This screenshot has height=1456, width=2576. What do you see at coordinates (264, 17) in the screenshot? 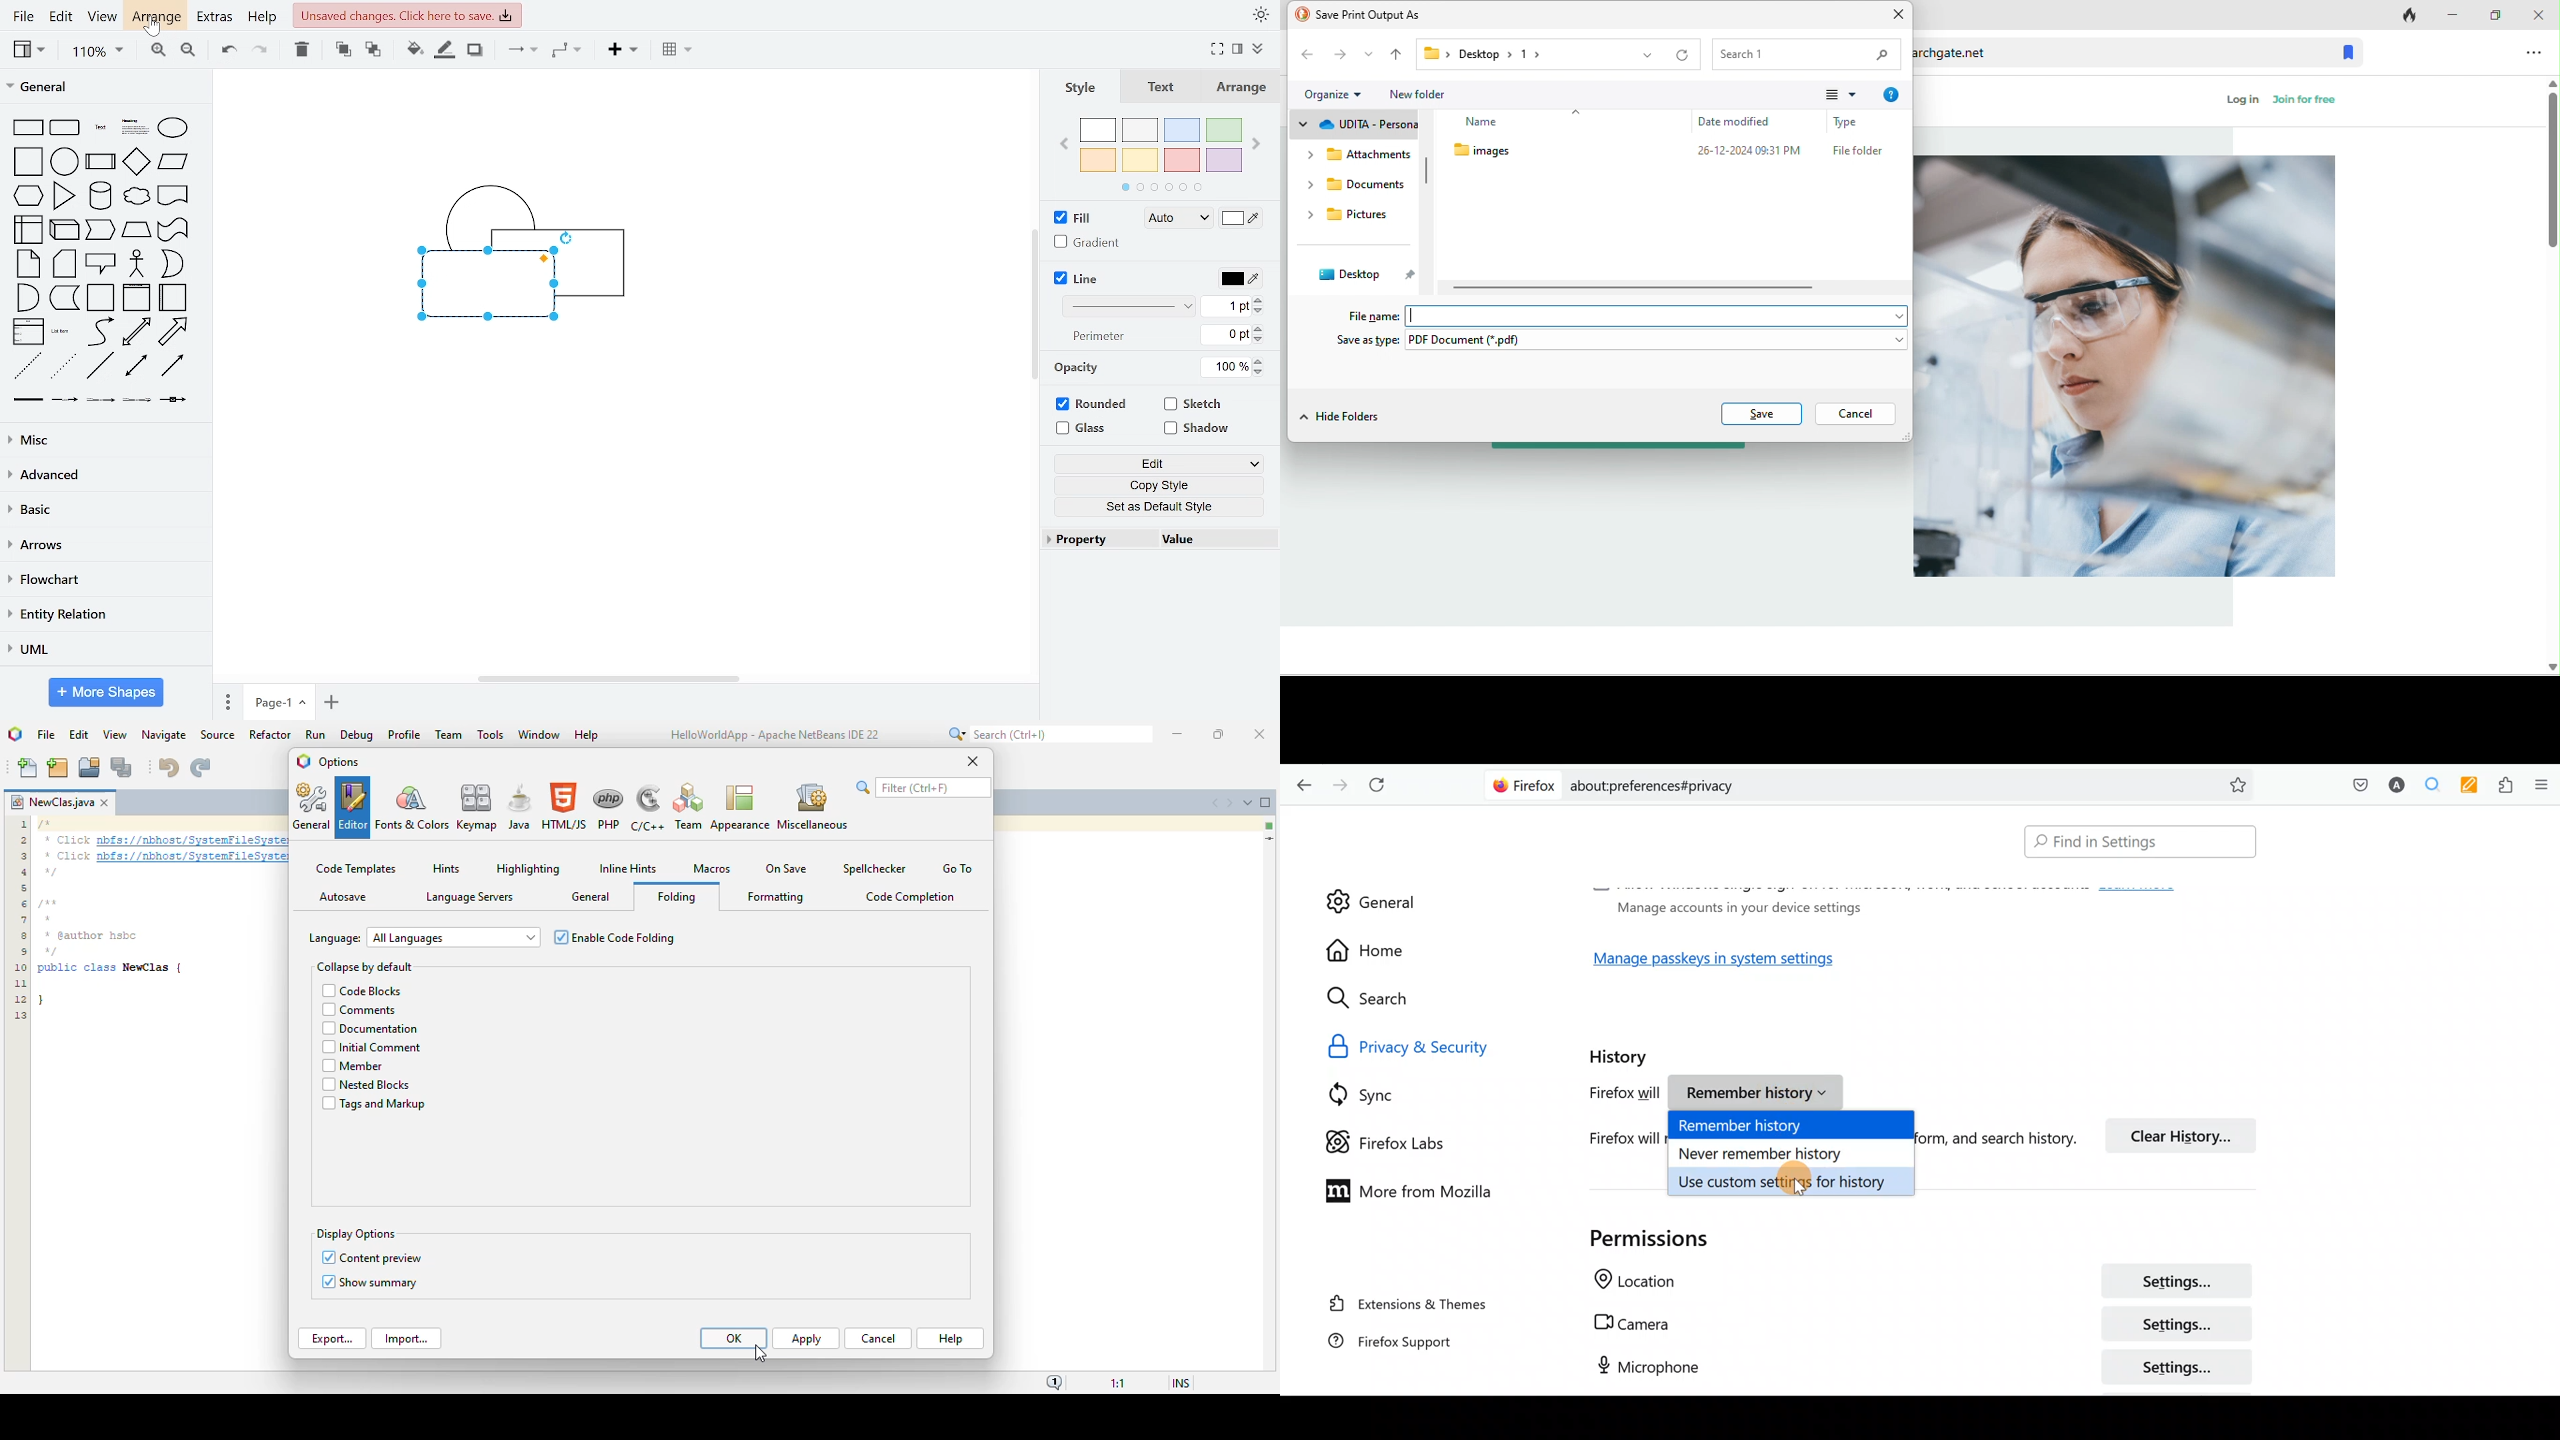
I see `help` at bounding box center [264, 17].